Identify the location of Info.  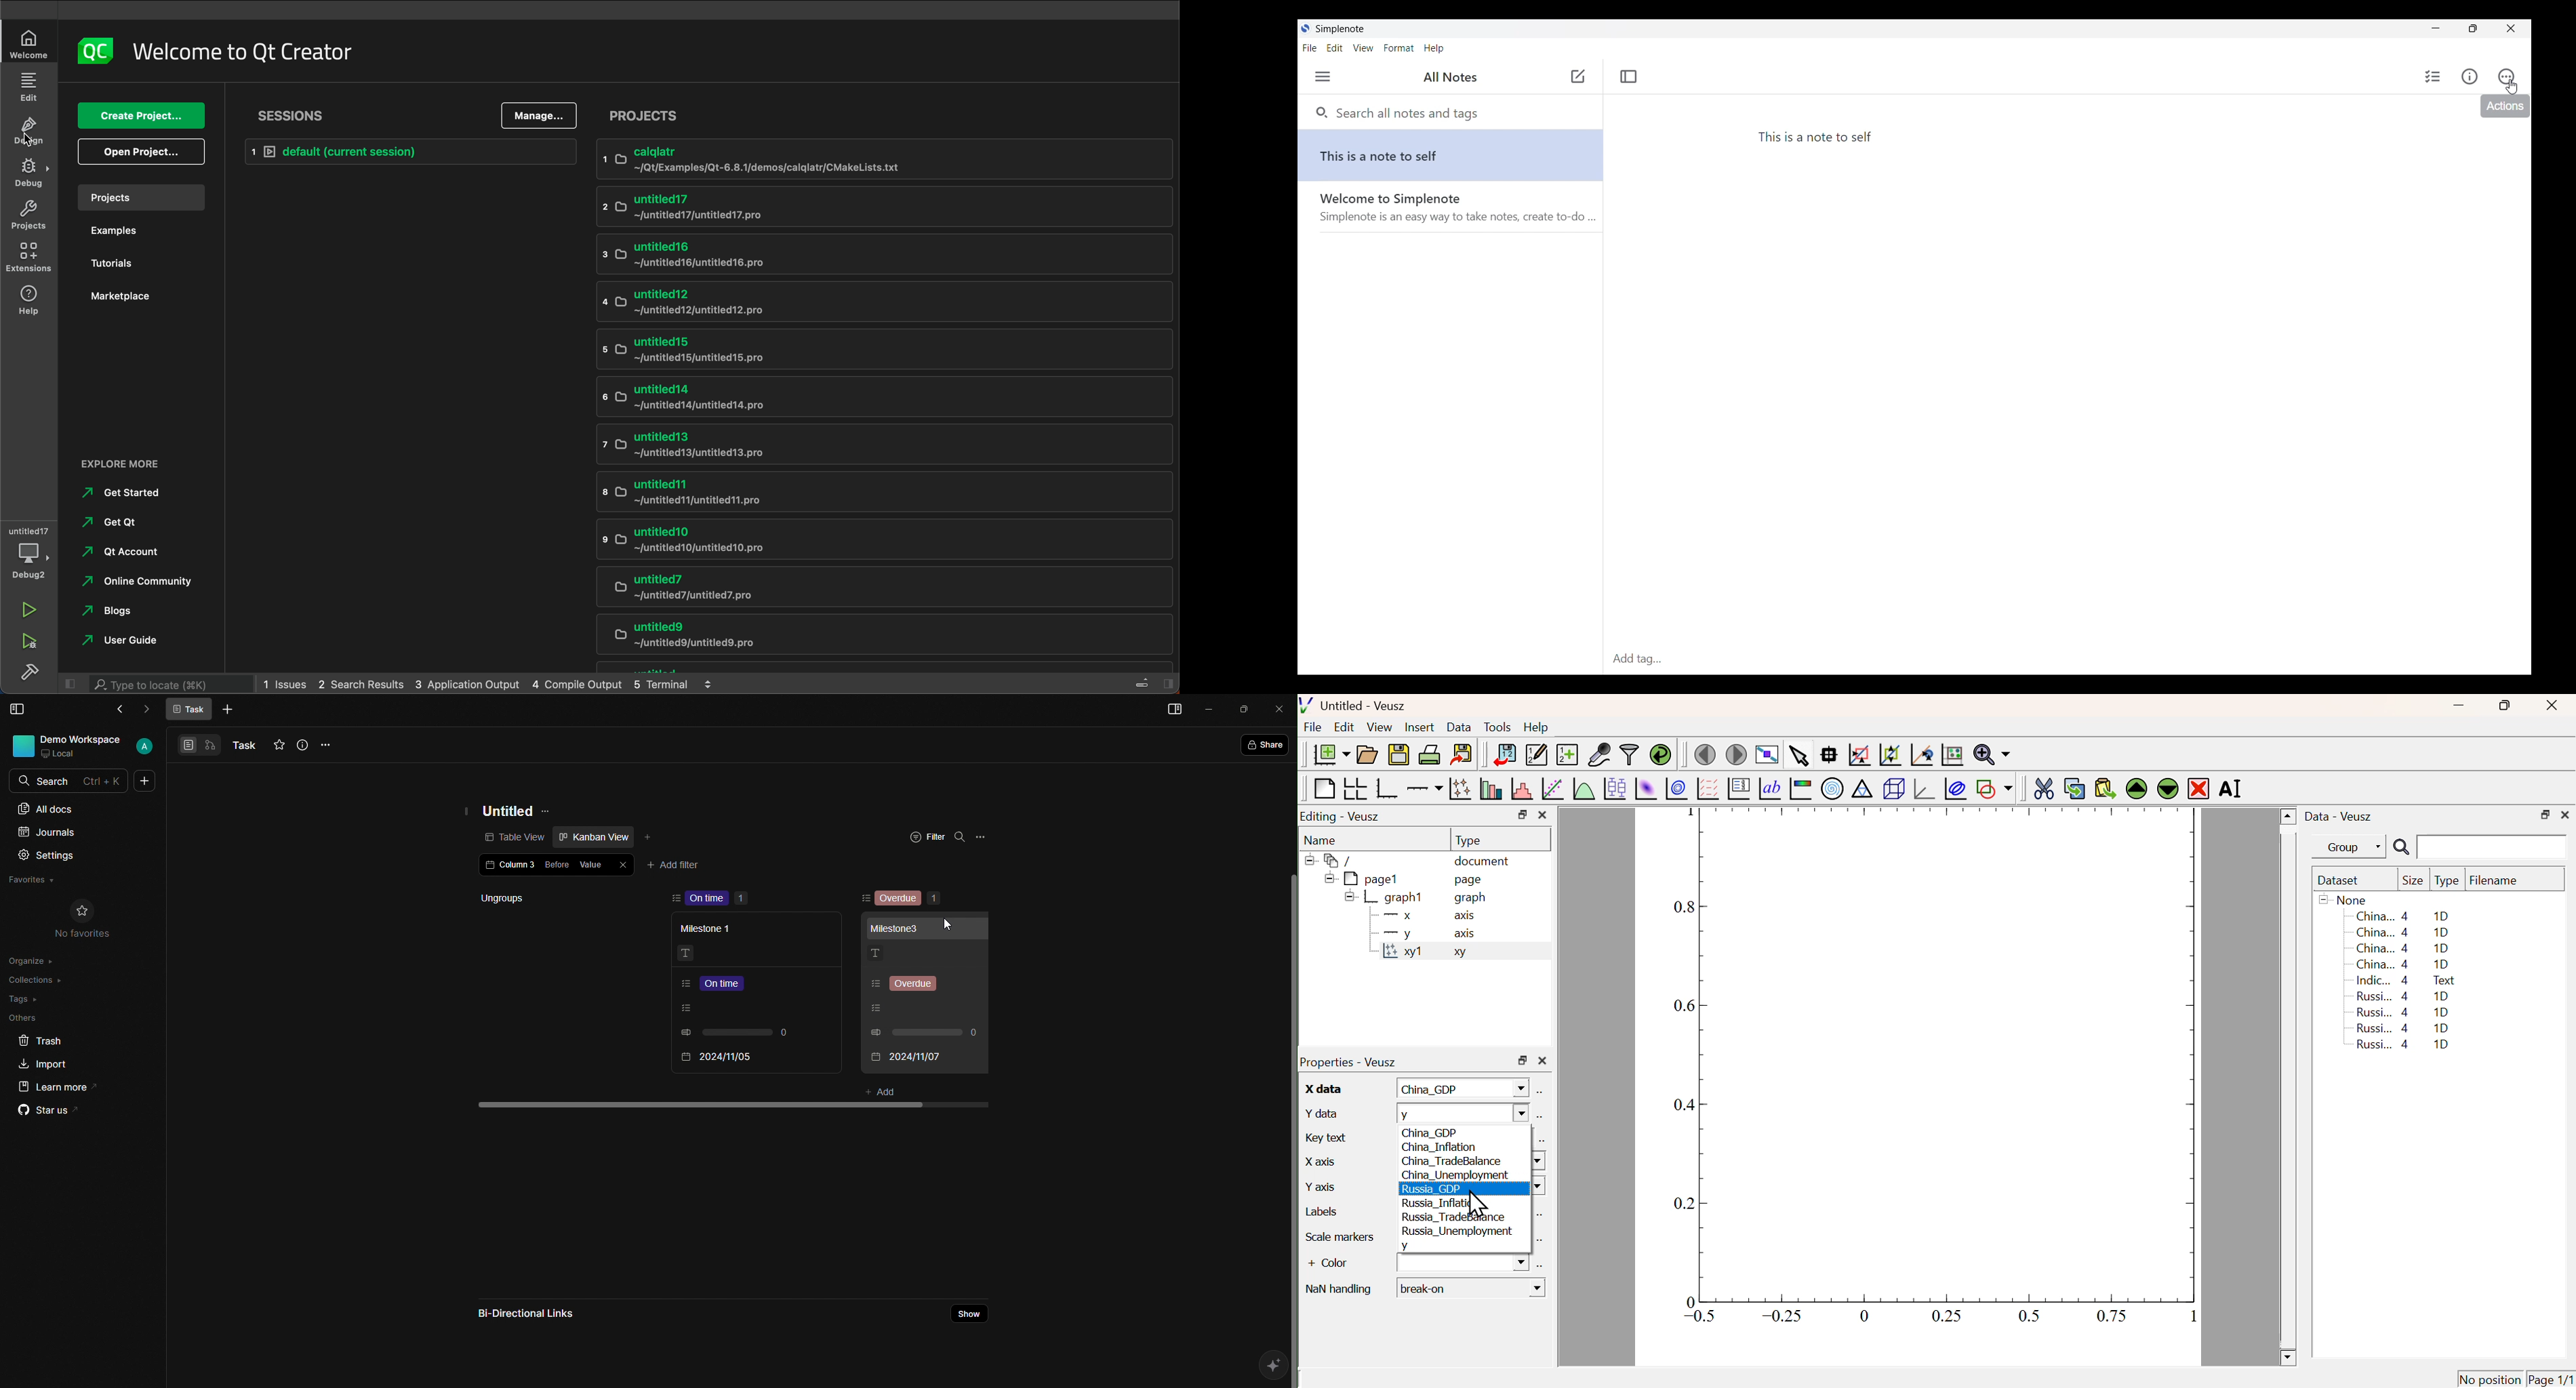
(2470, 76).